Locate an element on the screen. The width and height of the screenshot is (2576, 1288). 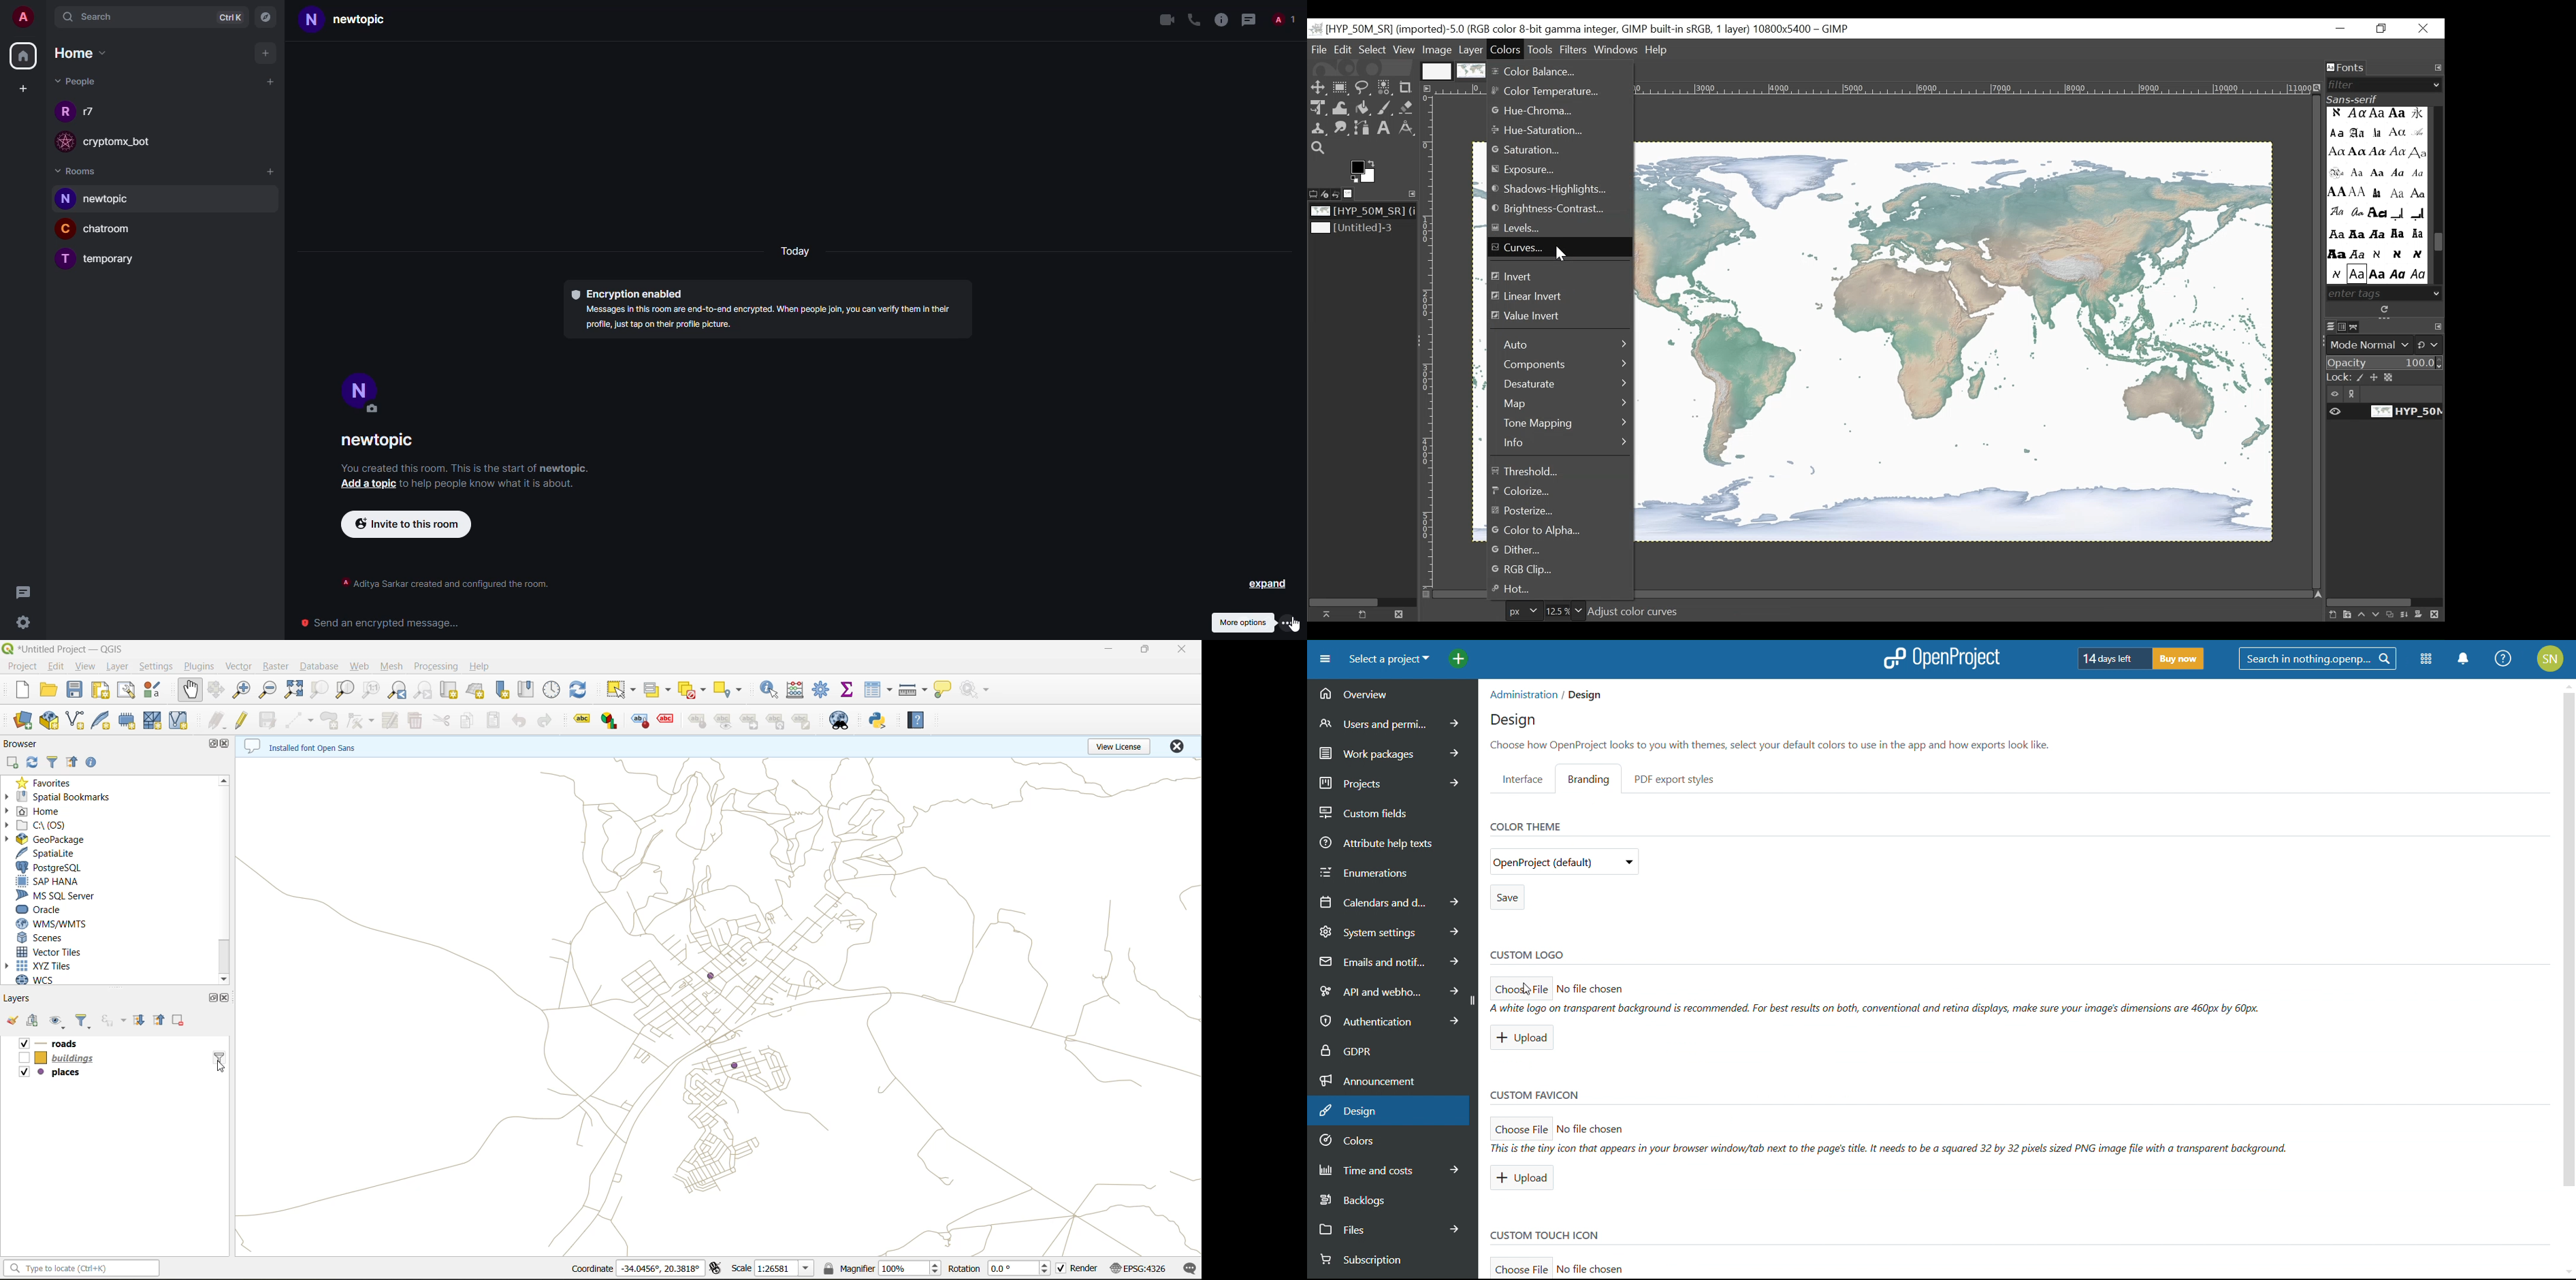
choose file for custom favicon is located at coordinates (1520, 1127).